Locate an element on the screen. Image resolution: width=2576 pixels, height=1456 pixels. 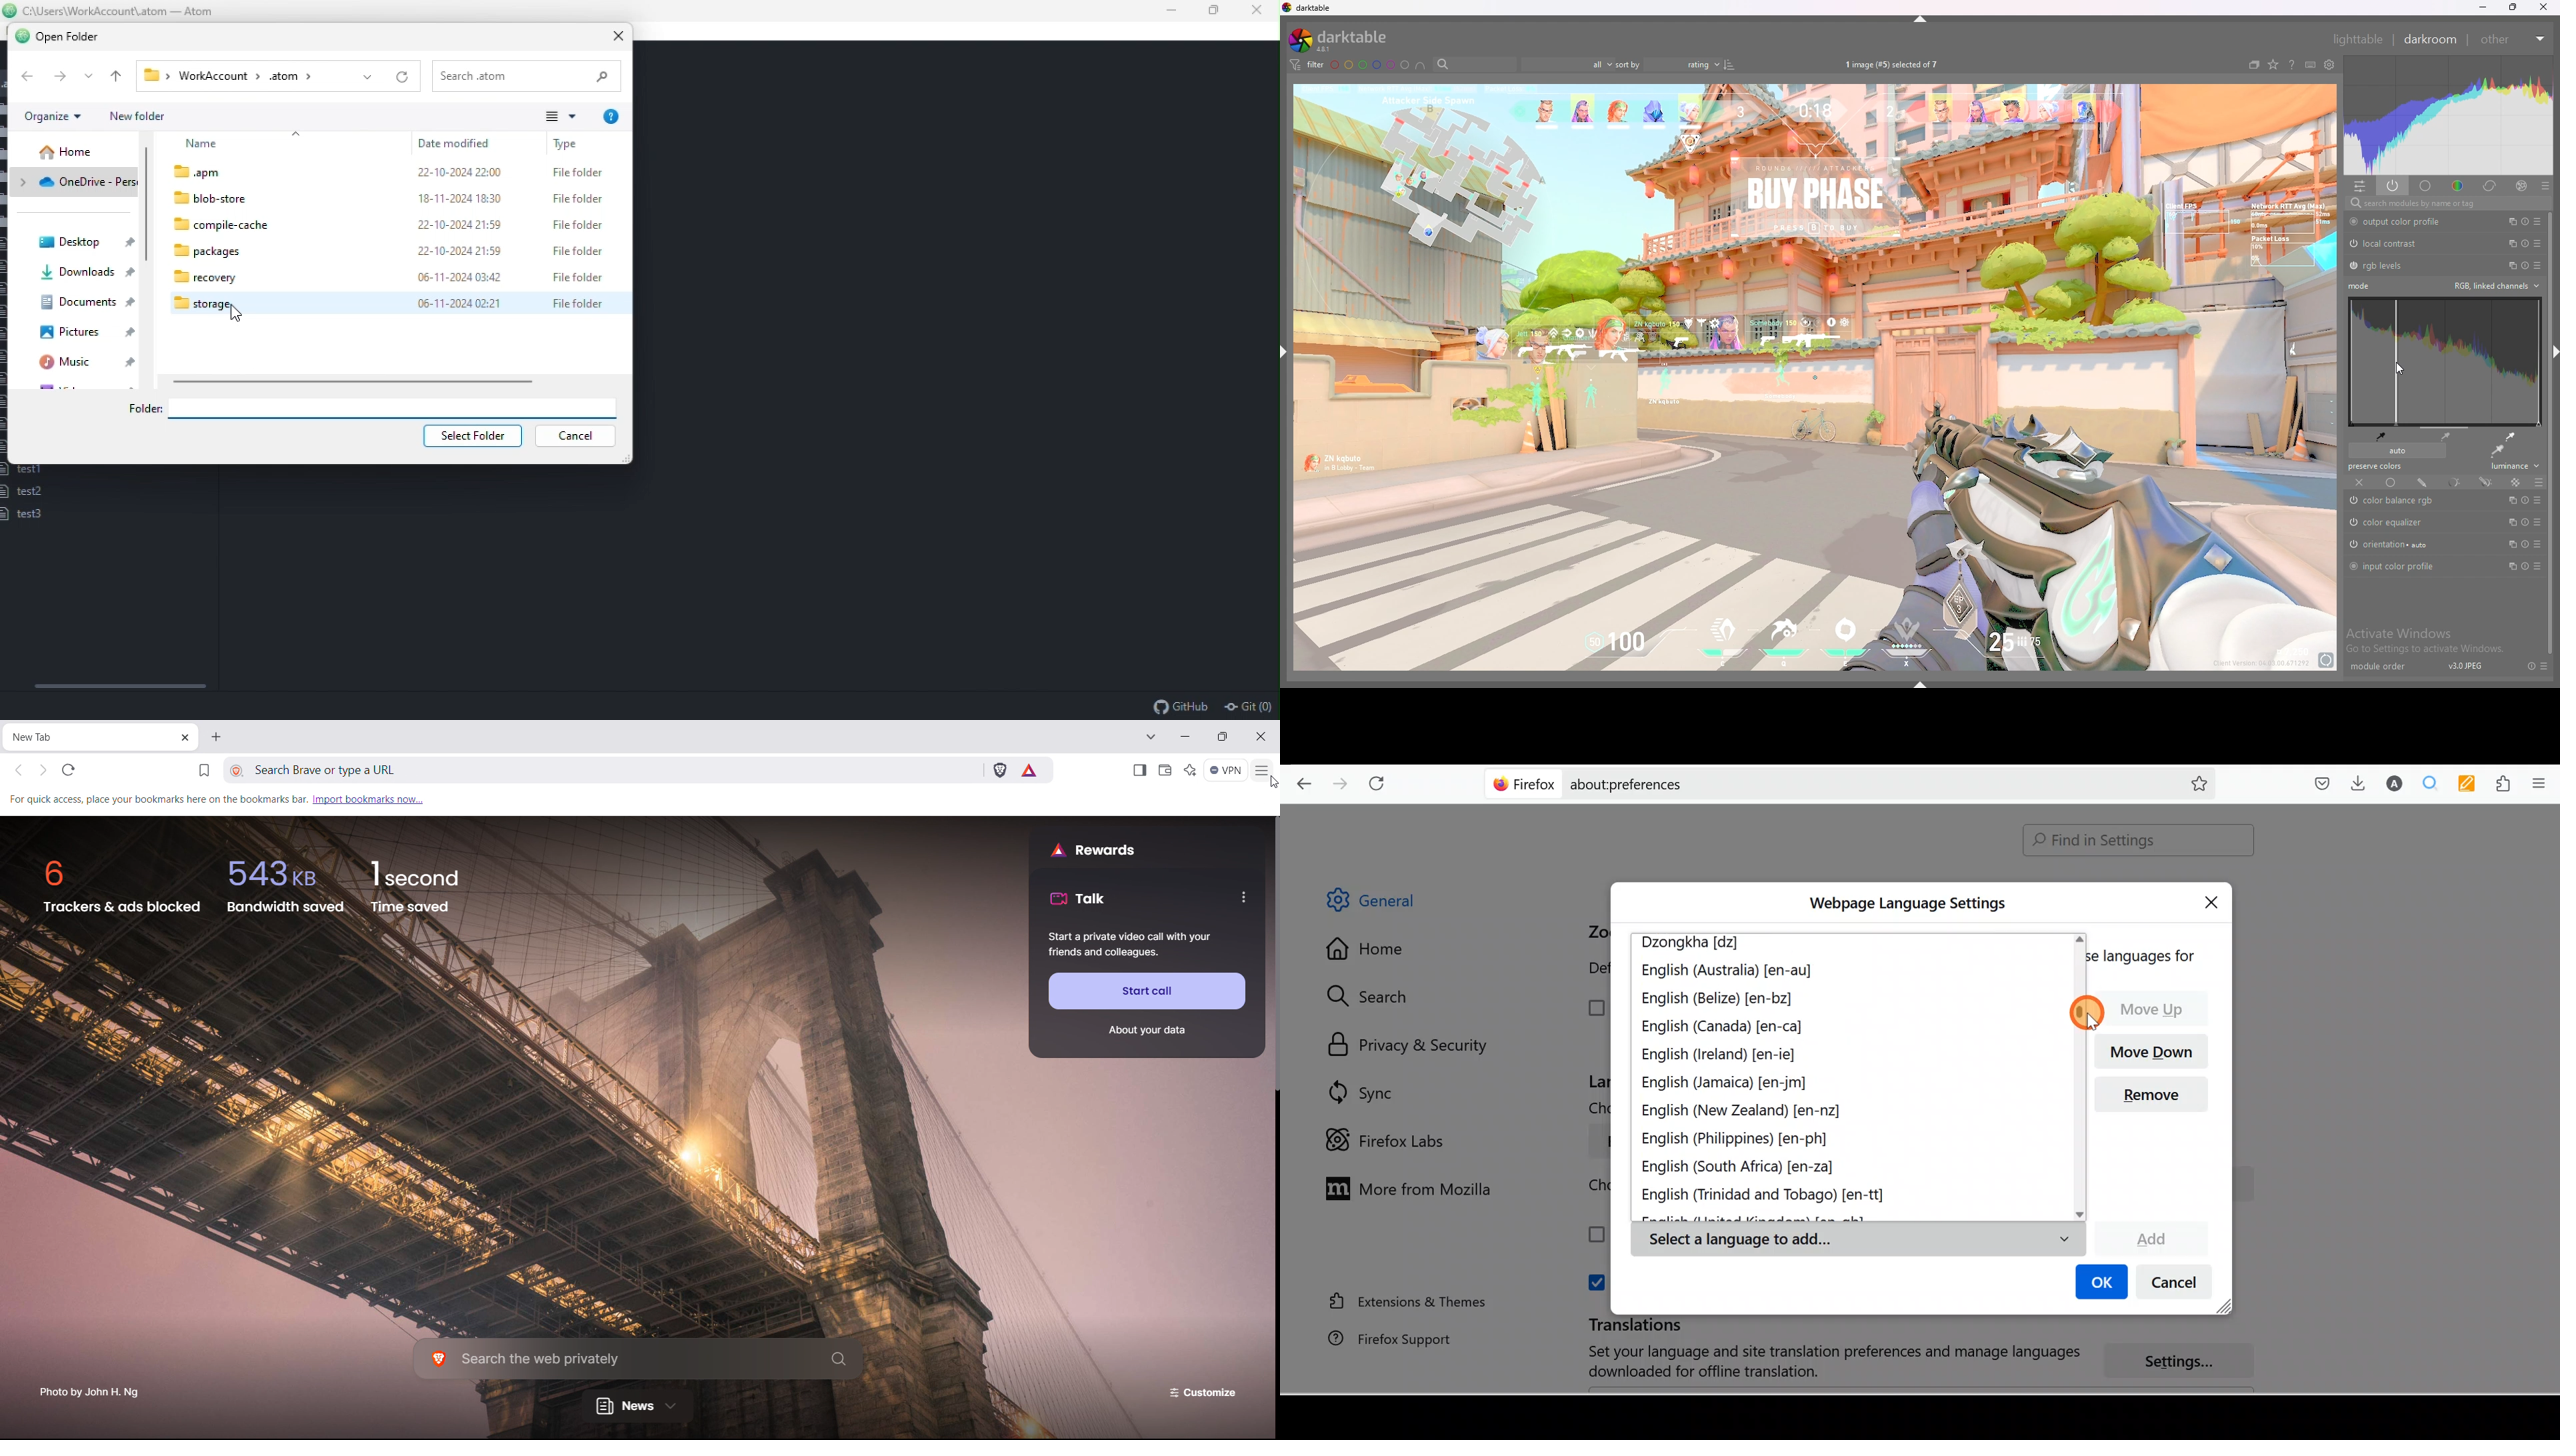
scroll bar is located at coordinates (2550, 435).